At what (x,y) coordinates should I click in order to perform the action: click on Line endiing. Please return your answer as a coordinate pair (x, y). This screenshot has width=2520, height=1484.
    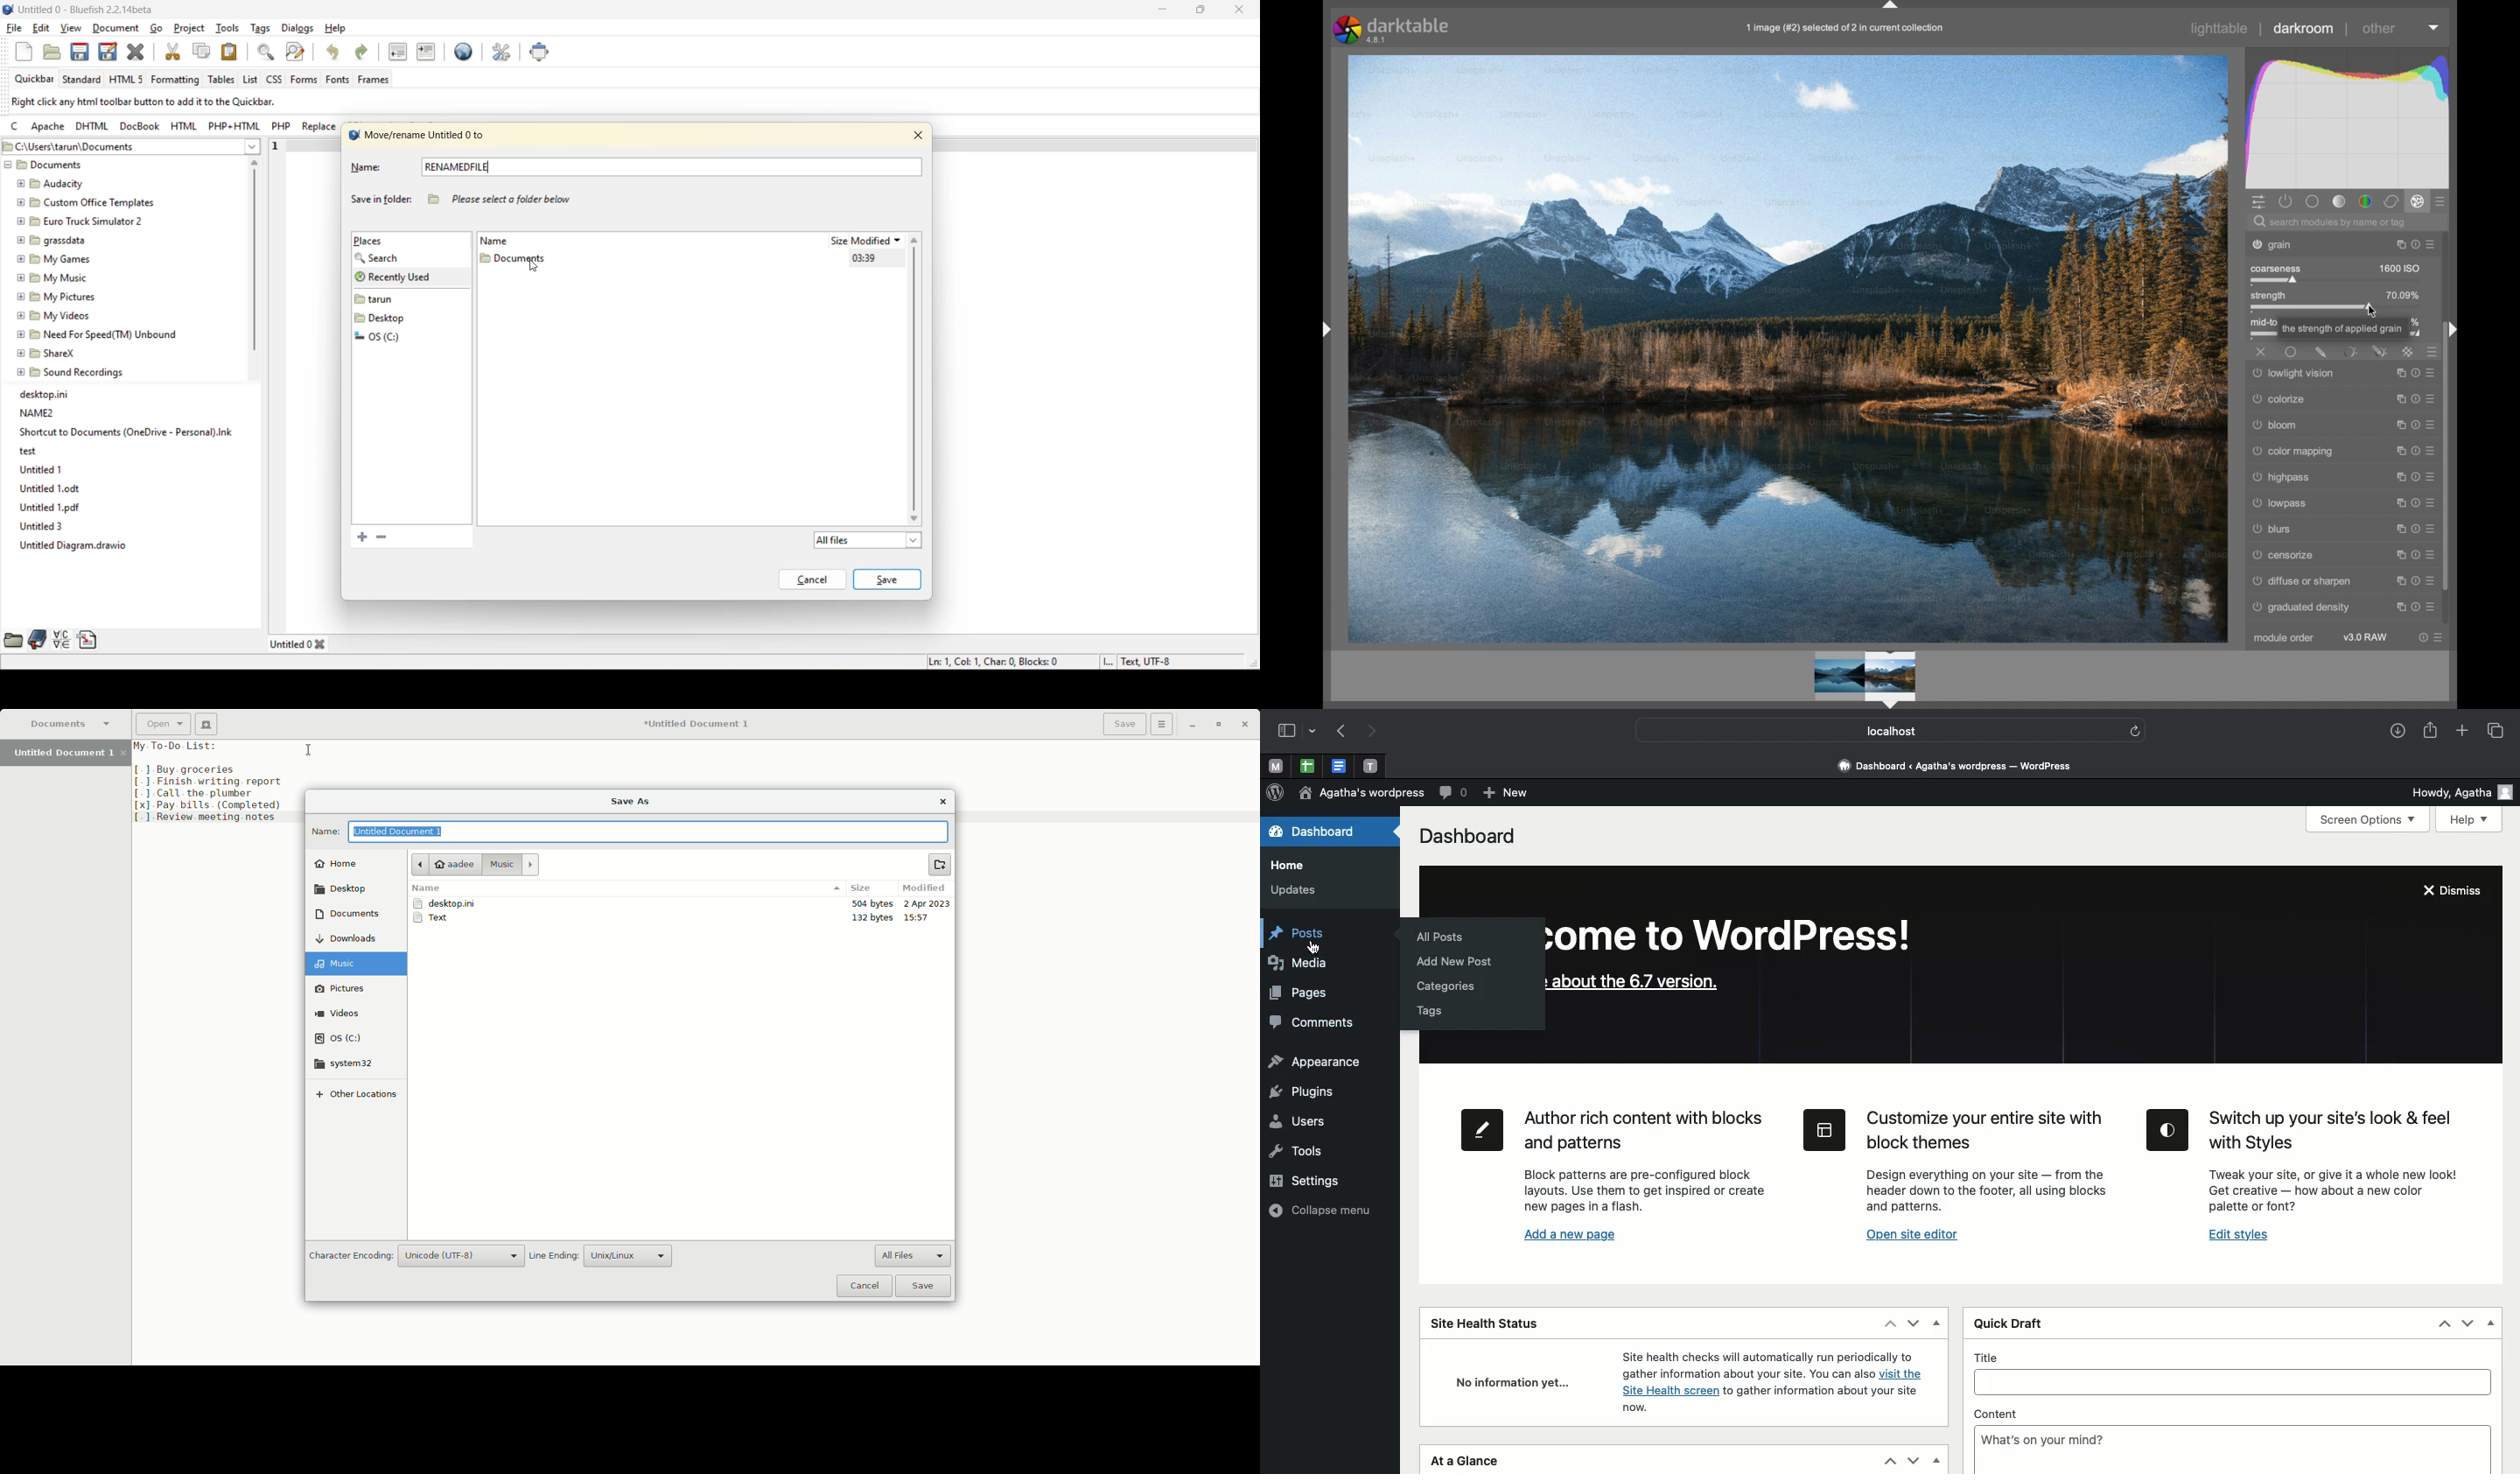
    Looking at the image, I should click on (554, 1256).